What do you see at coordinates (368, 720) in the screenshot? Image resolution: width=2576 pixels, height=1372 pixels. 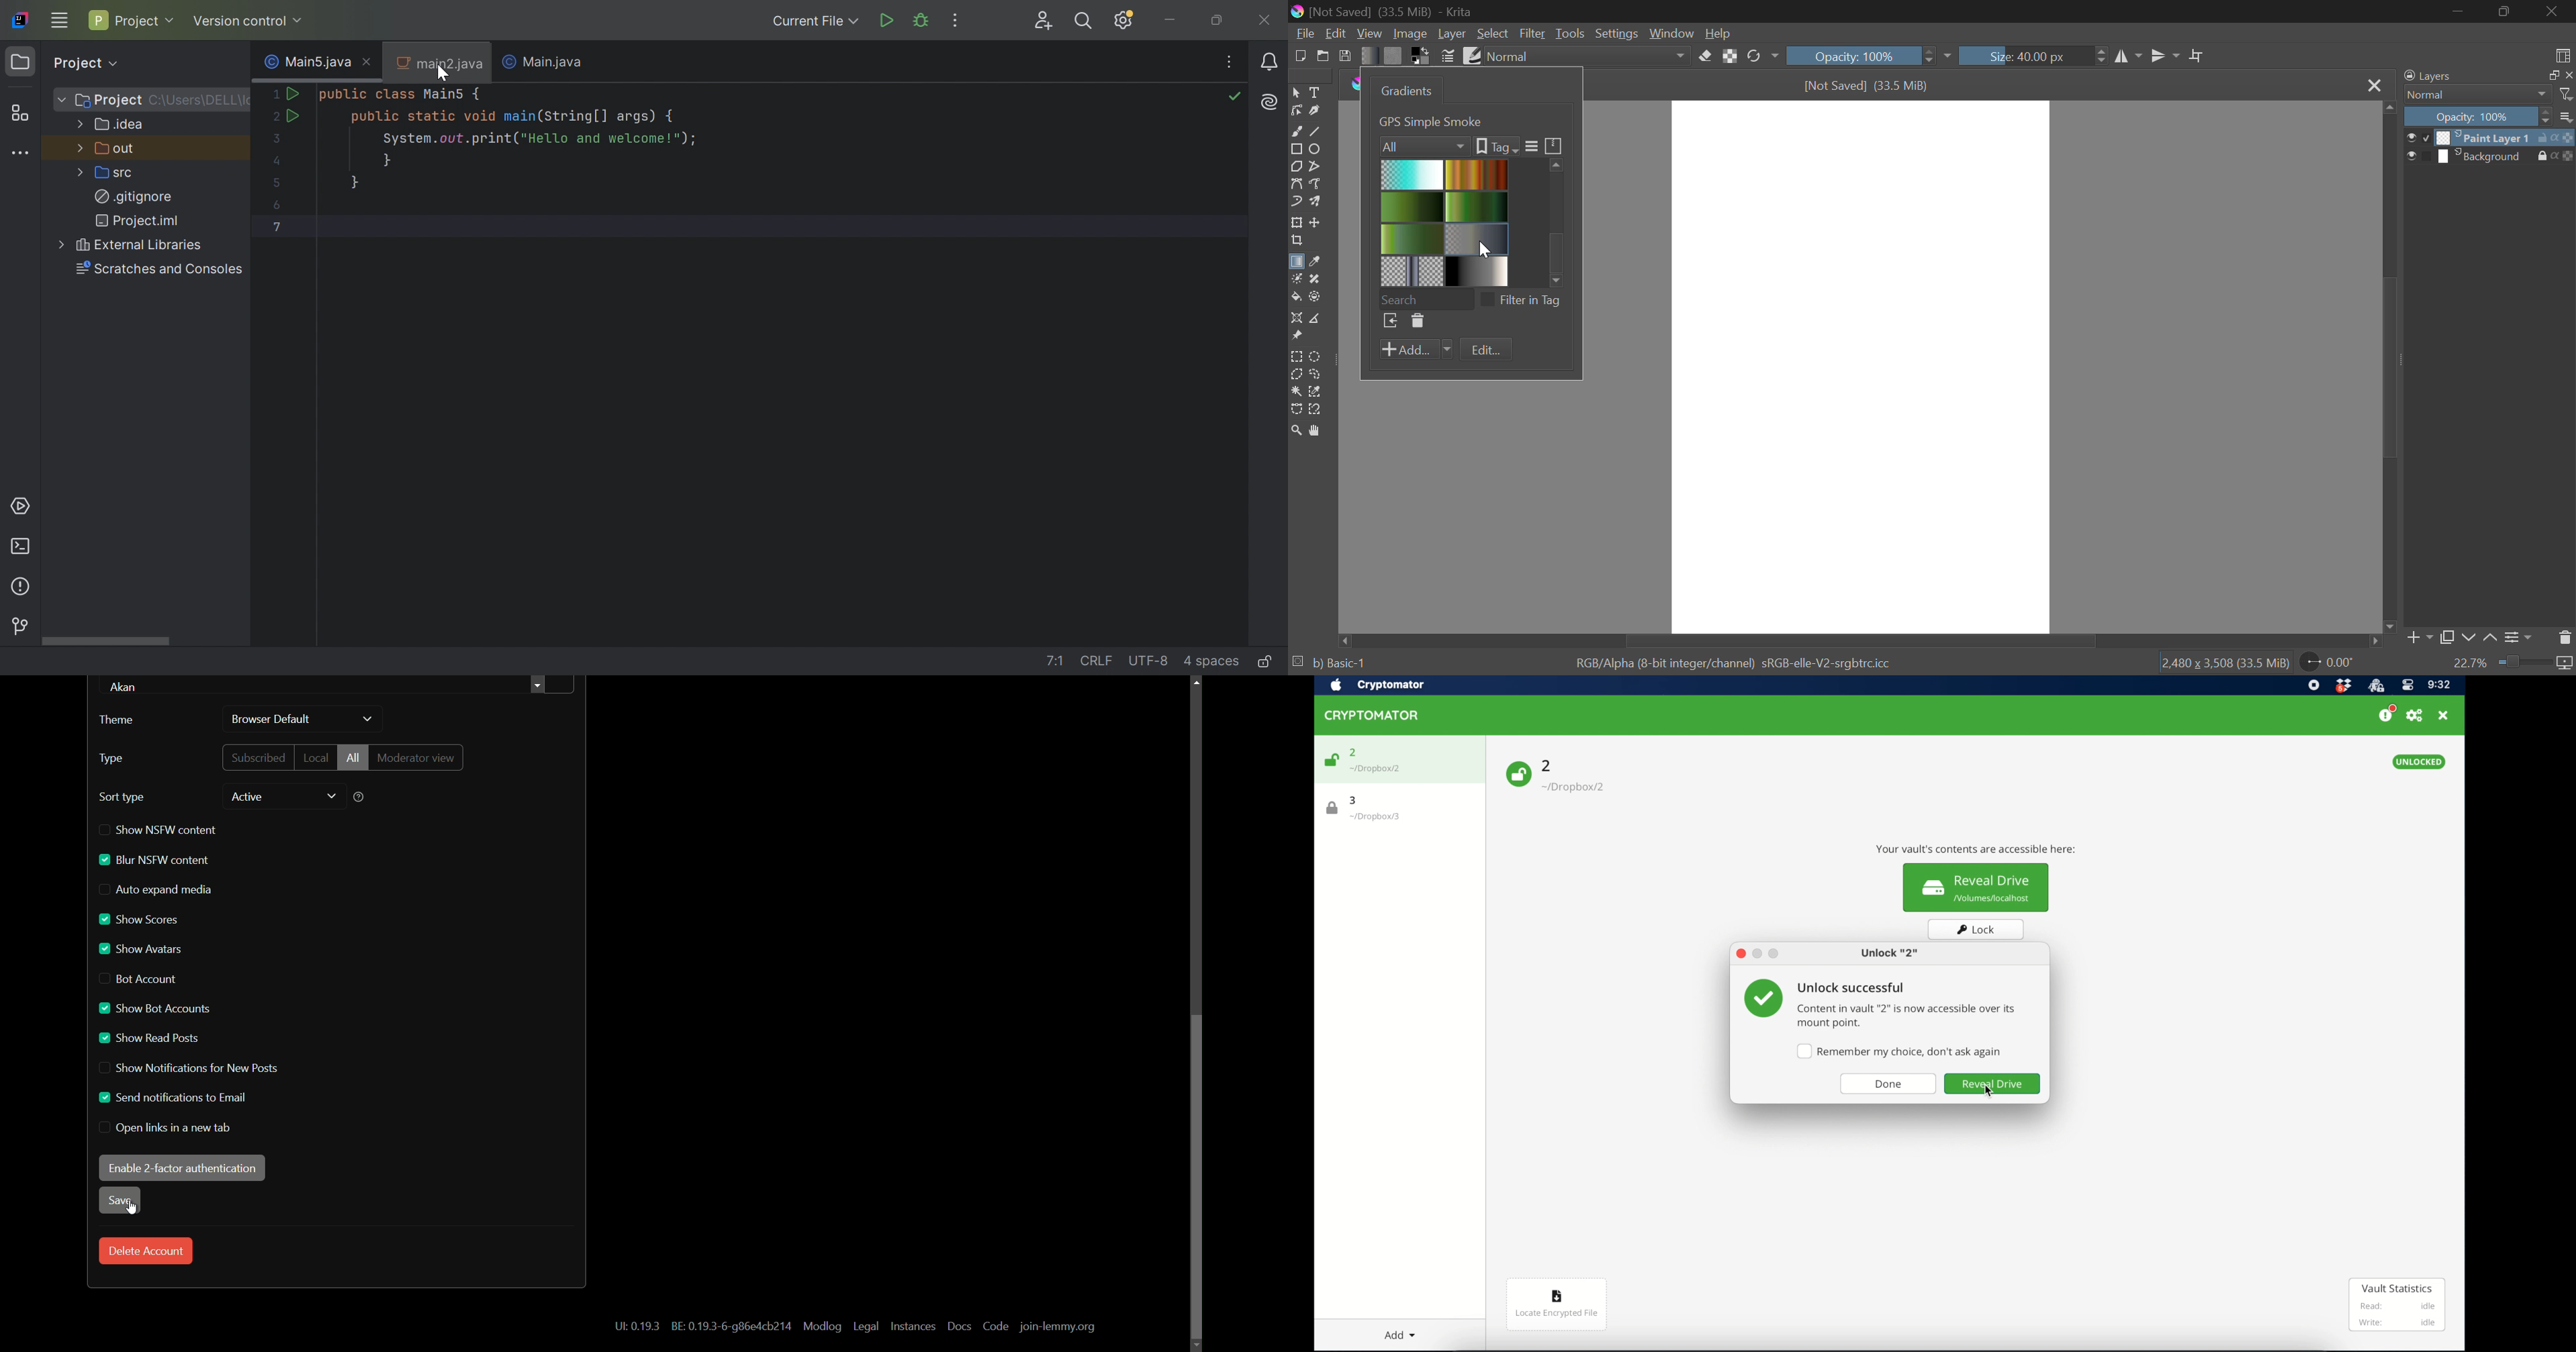 I see `dropdown` at bounding box center [368, 720].